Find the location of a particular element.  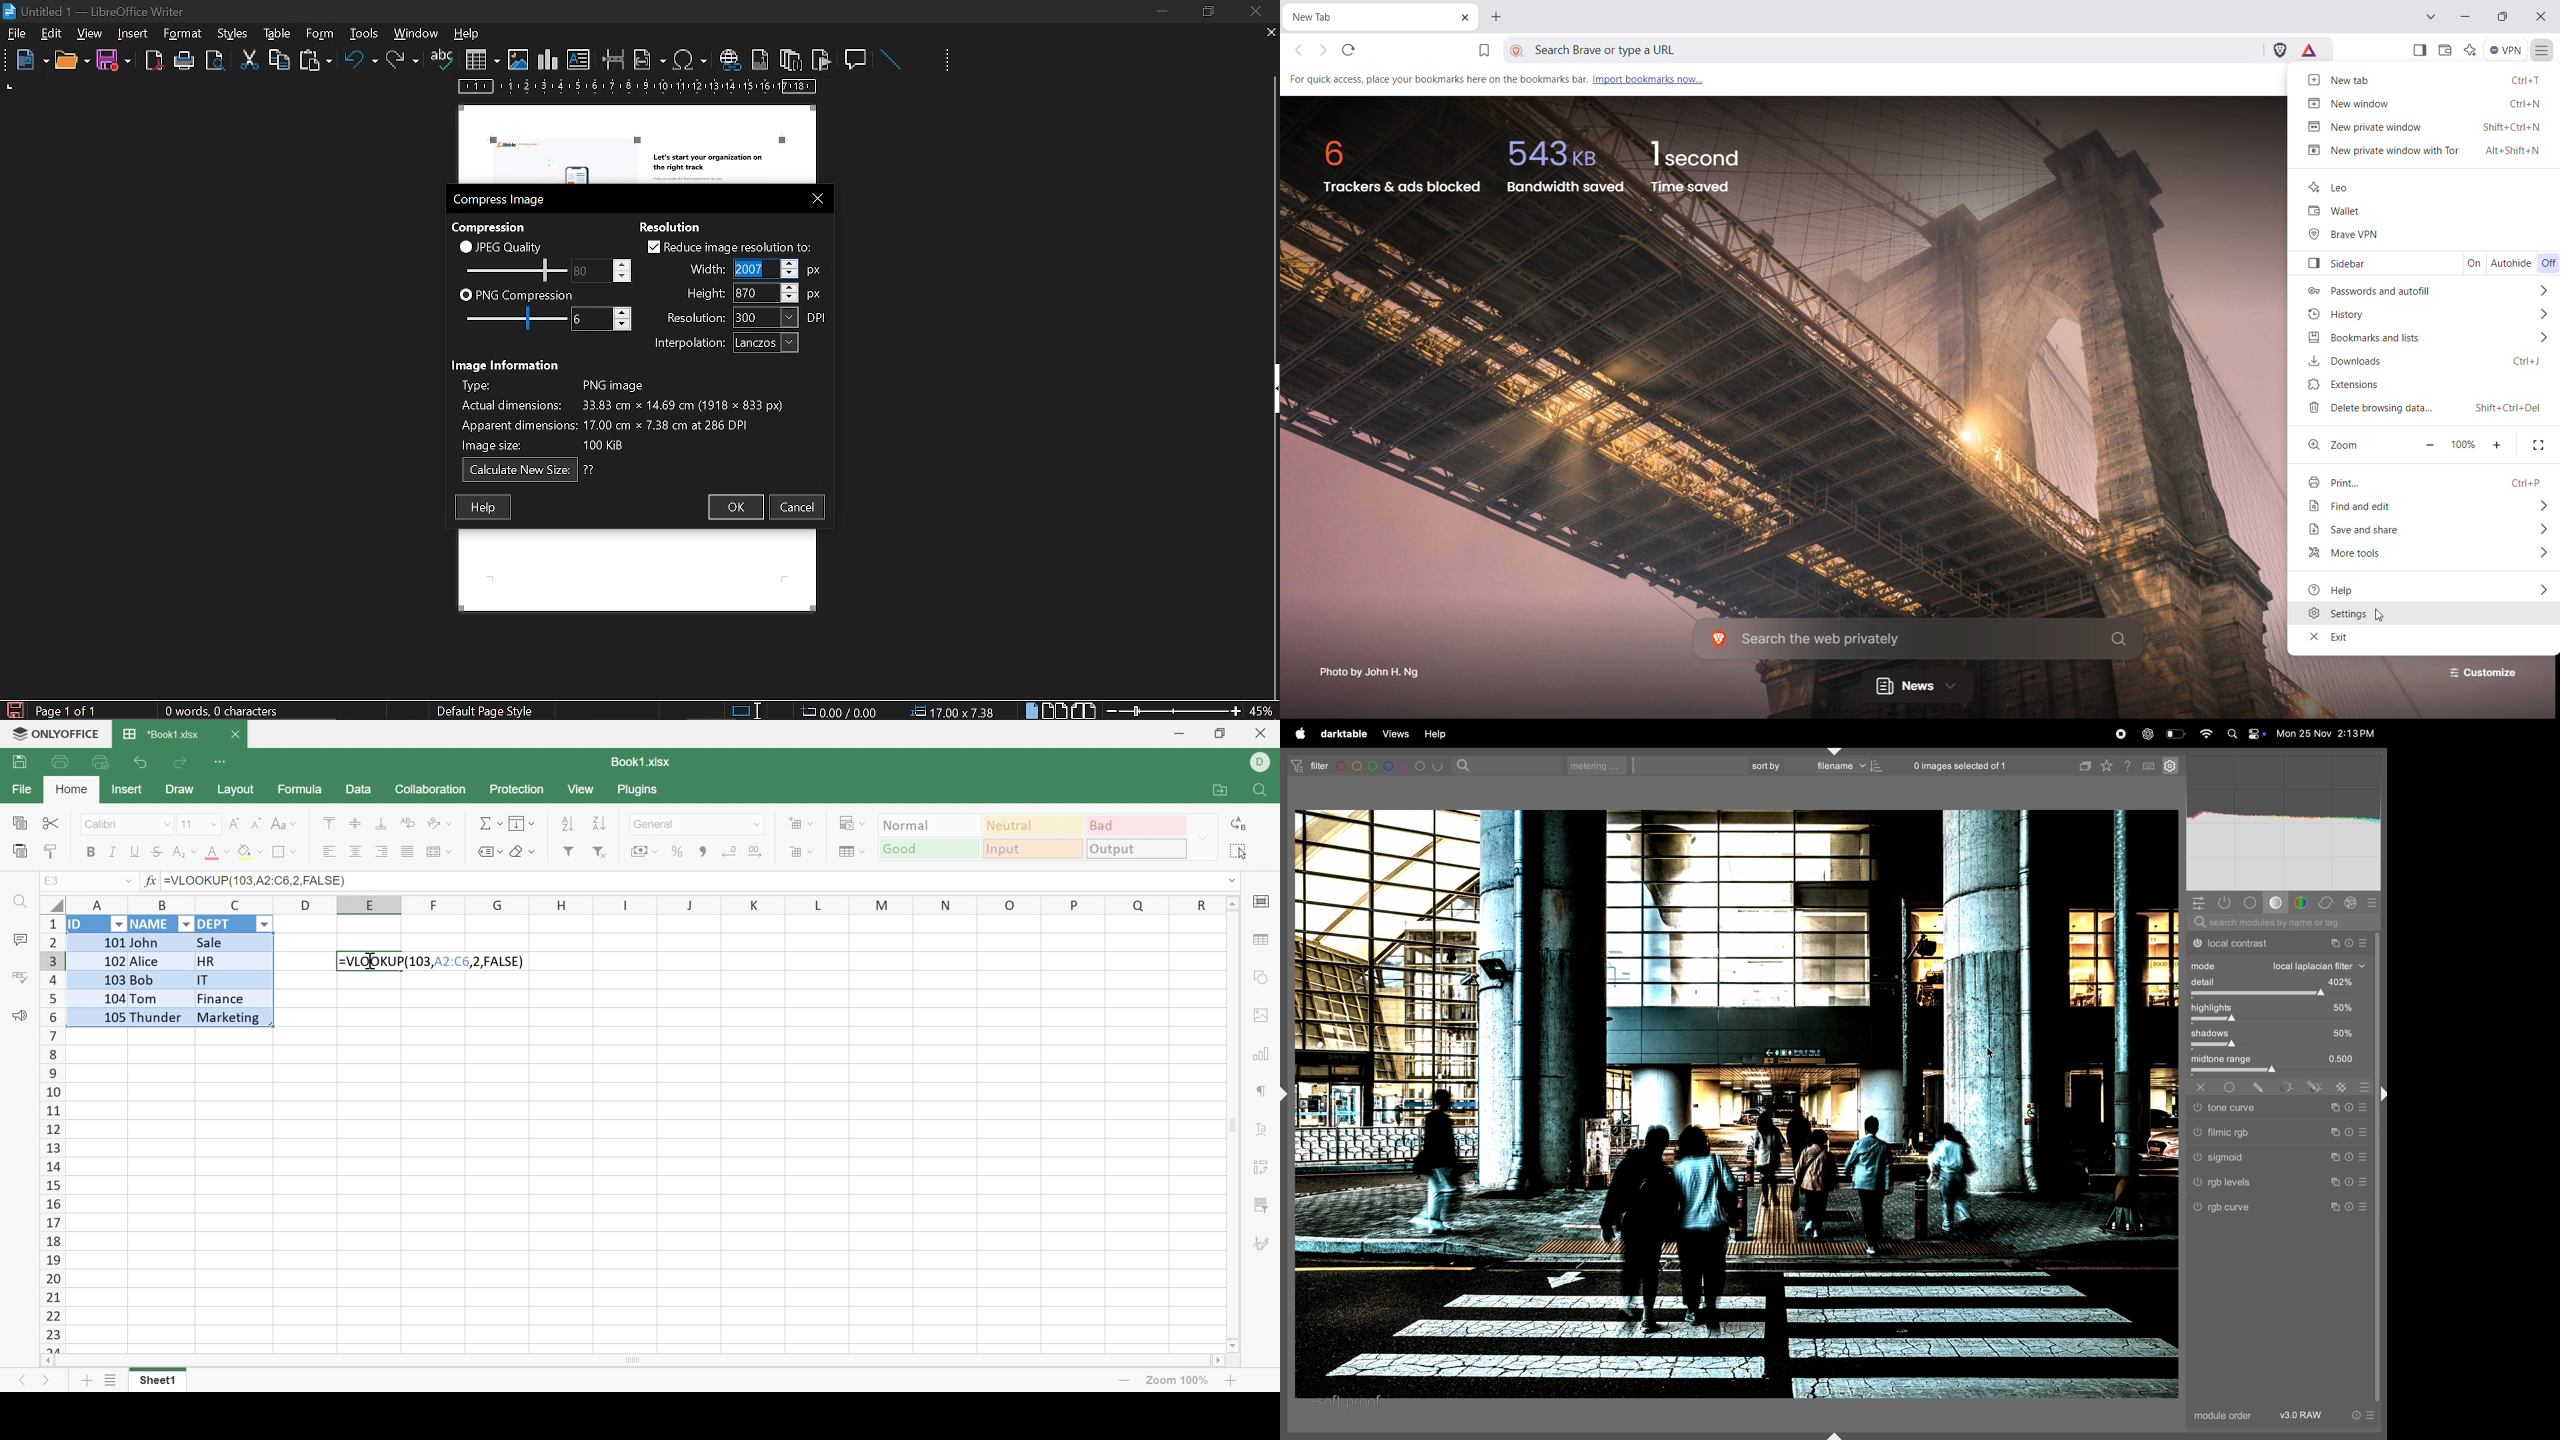

tools is located at coordinates (186, 34).